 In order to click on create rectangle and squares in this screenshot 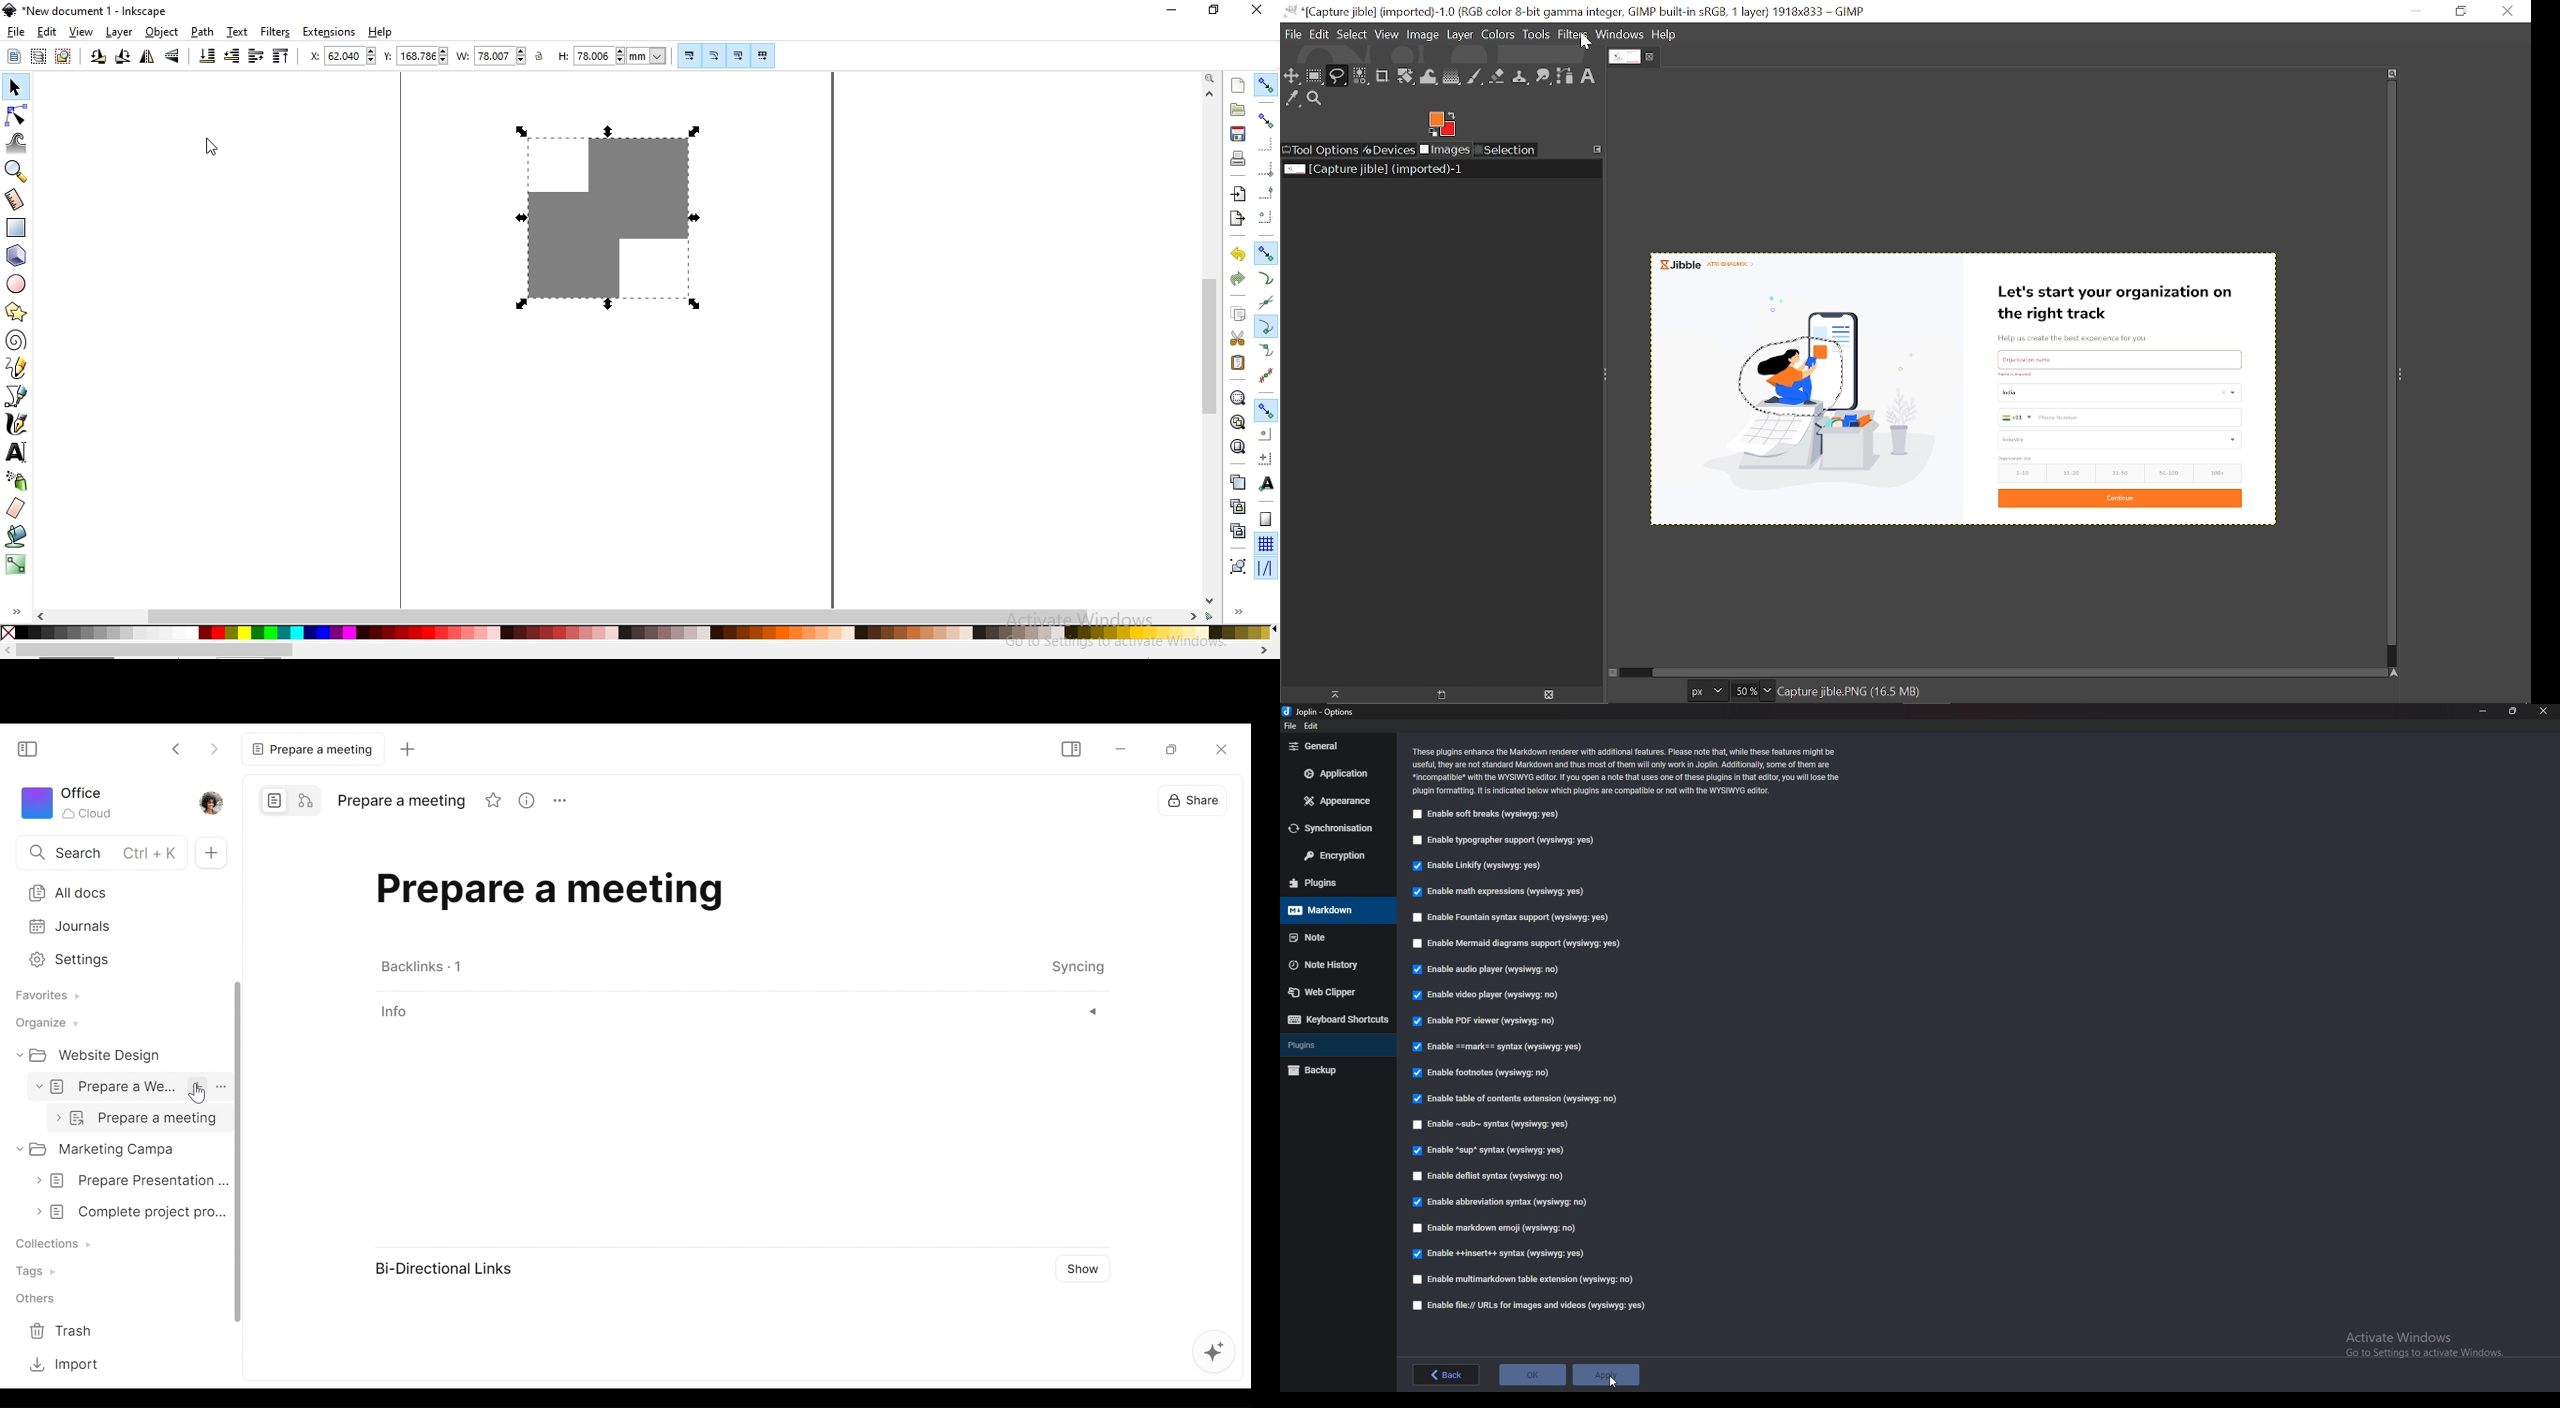, I will do `click(17, 228)`.